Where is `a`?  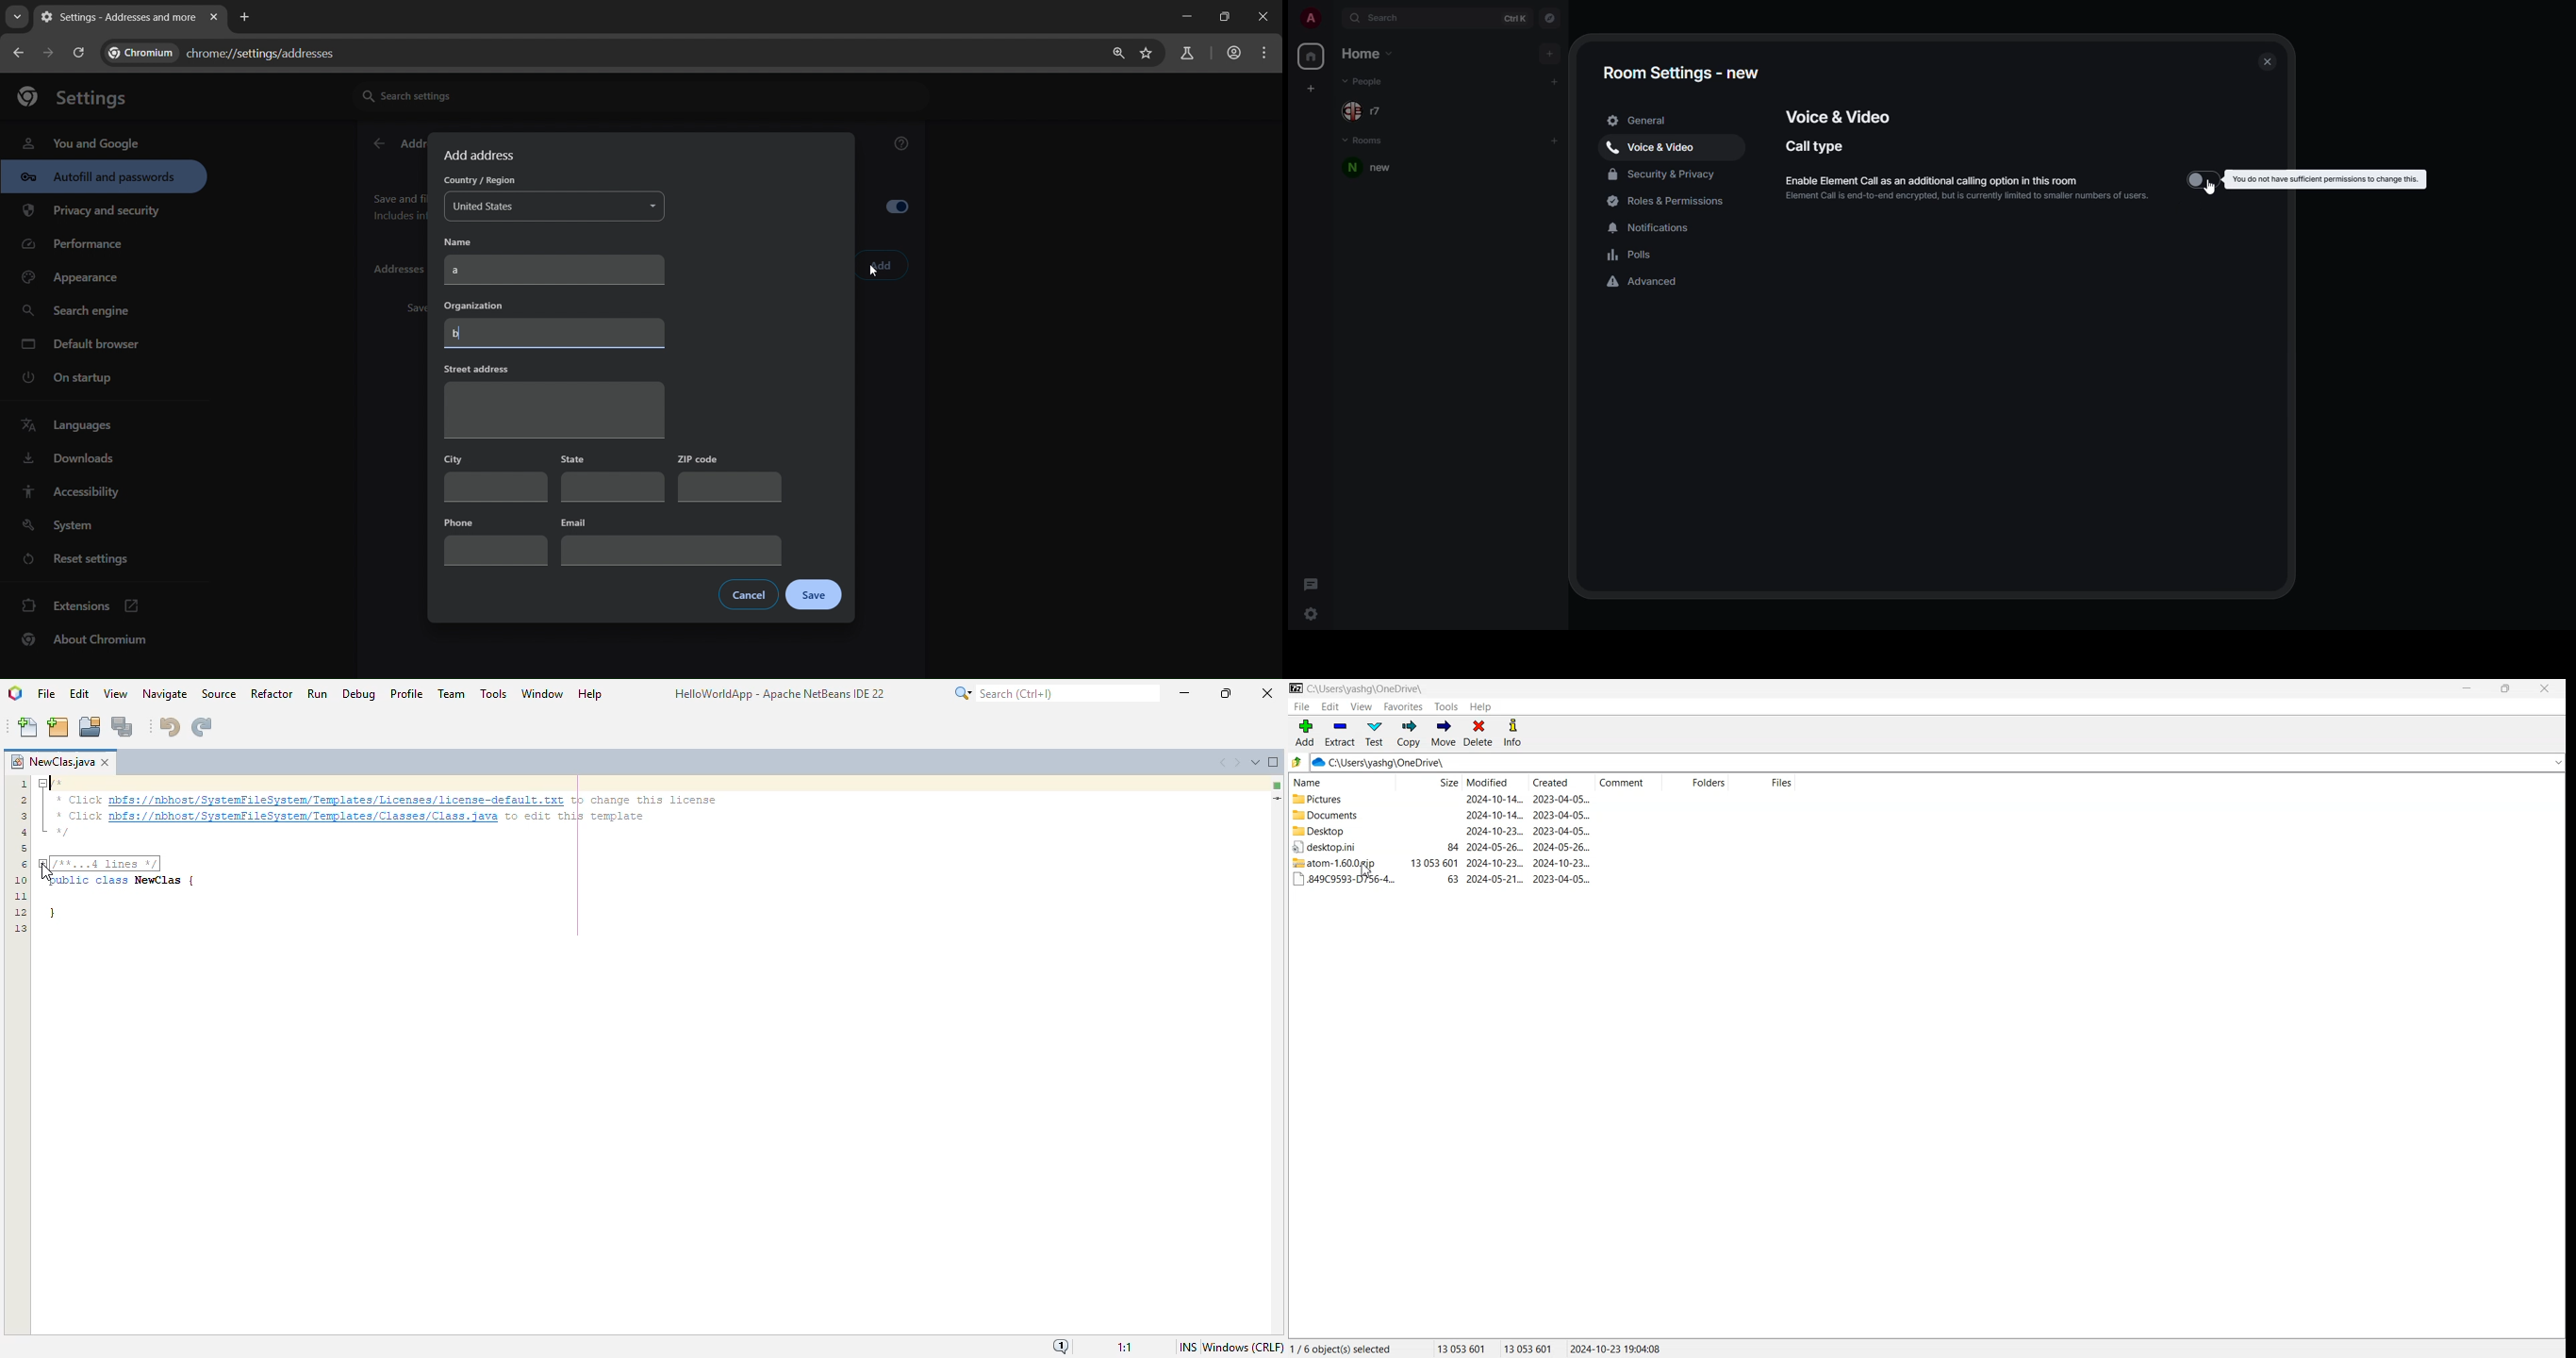
a is located at coordinates (558, 271).